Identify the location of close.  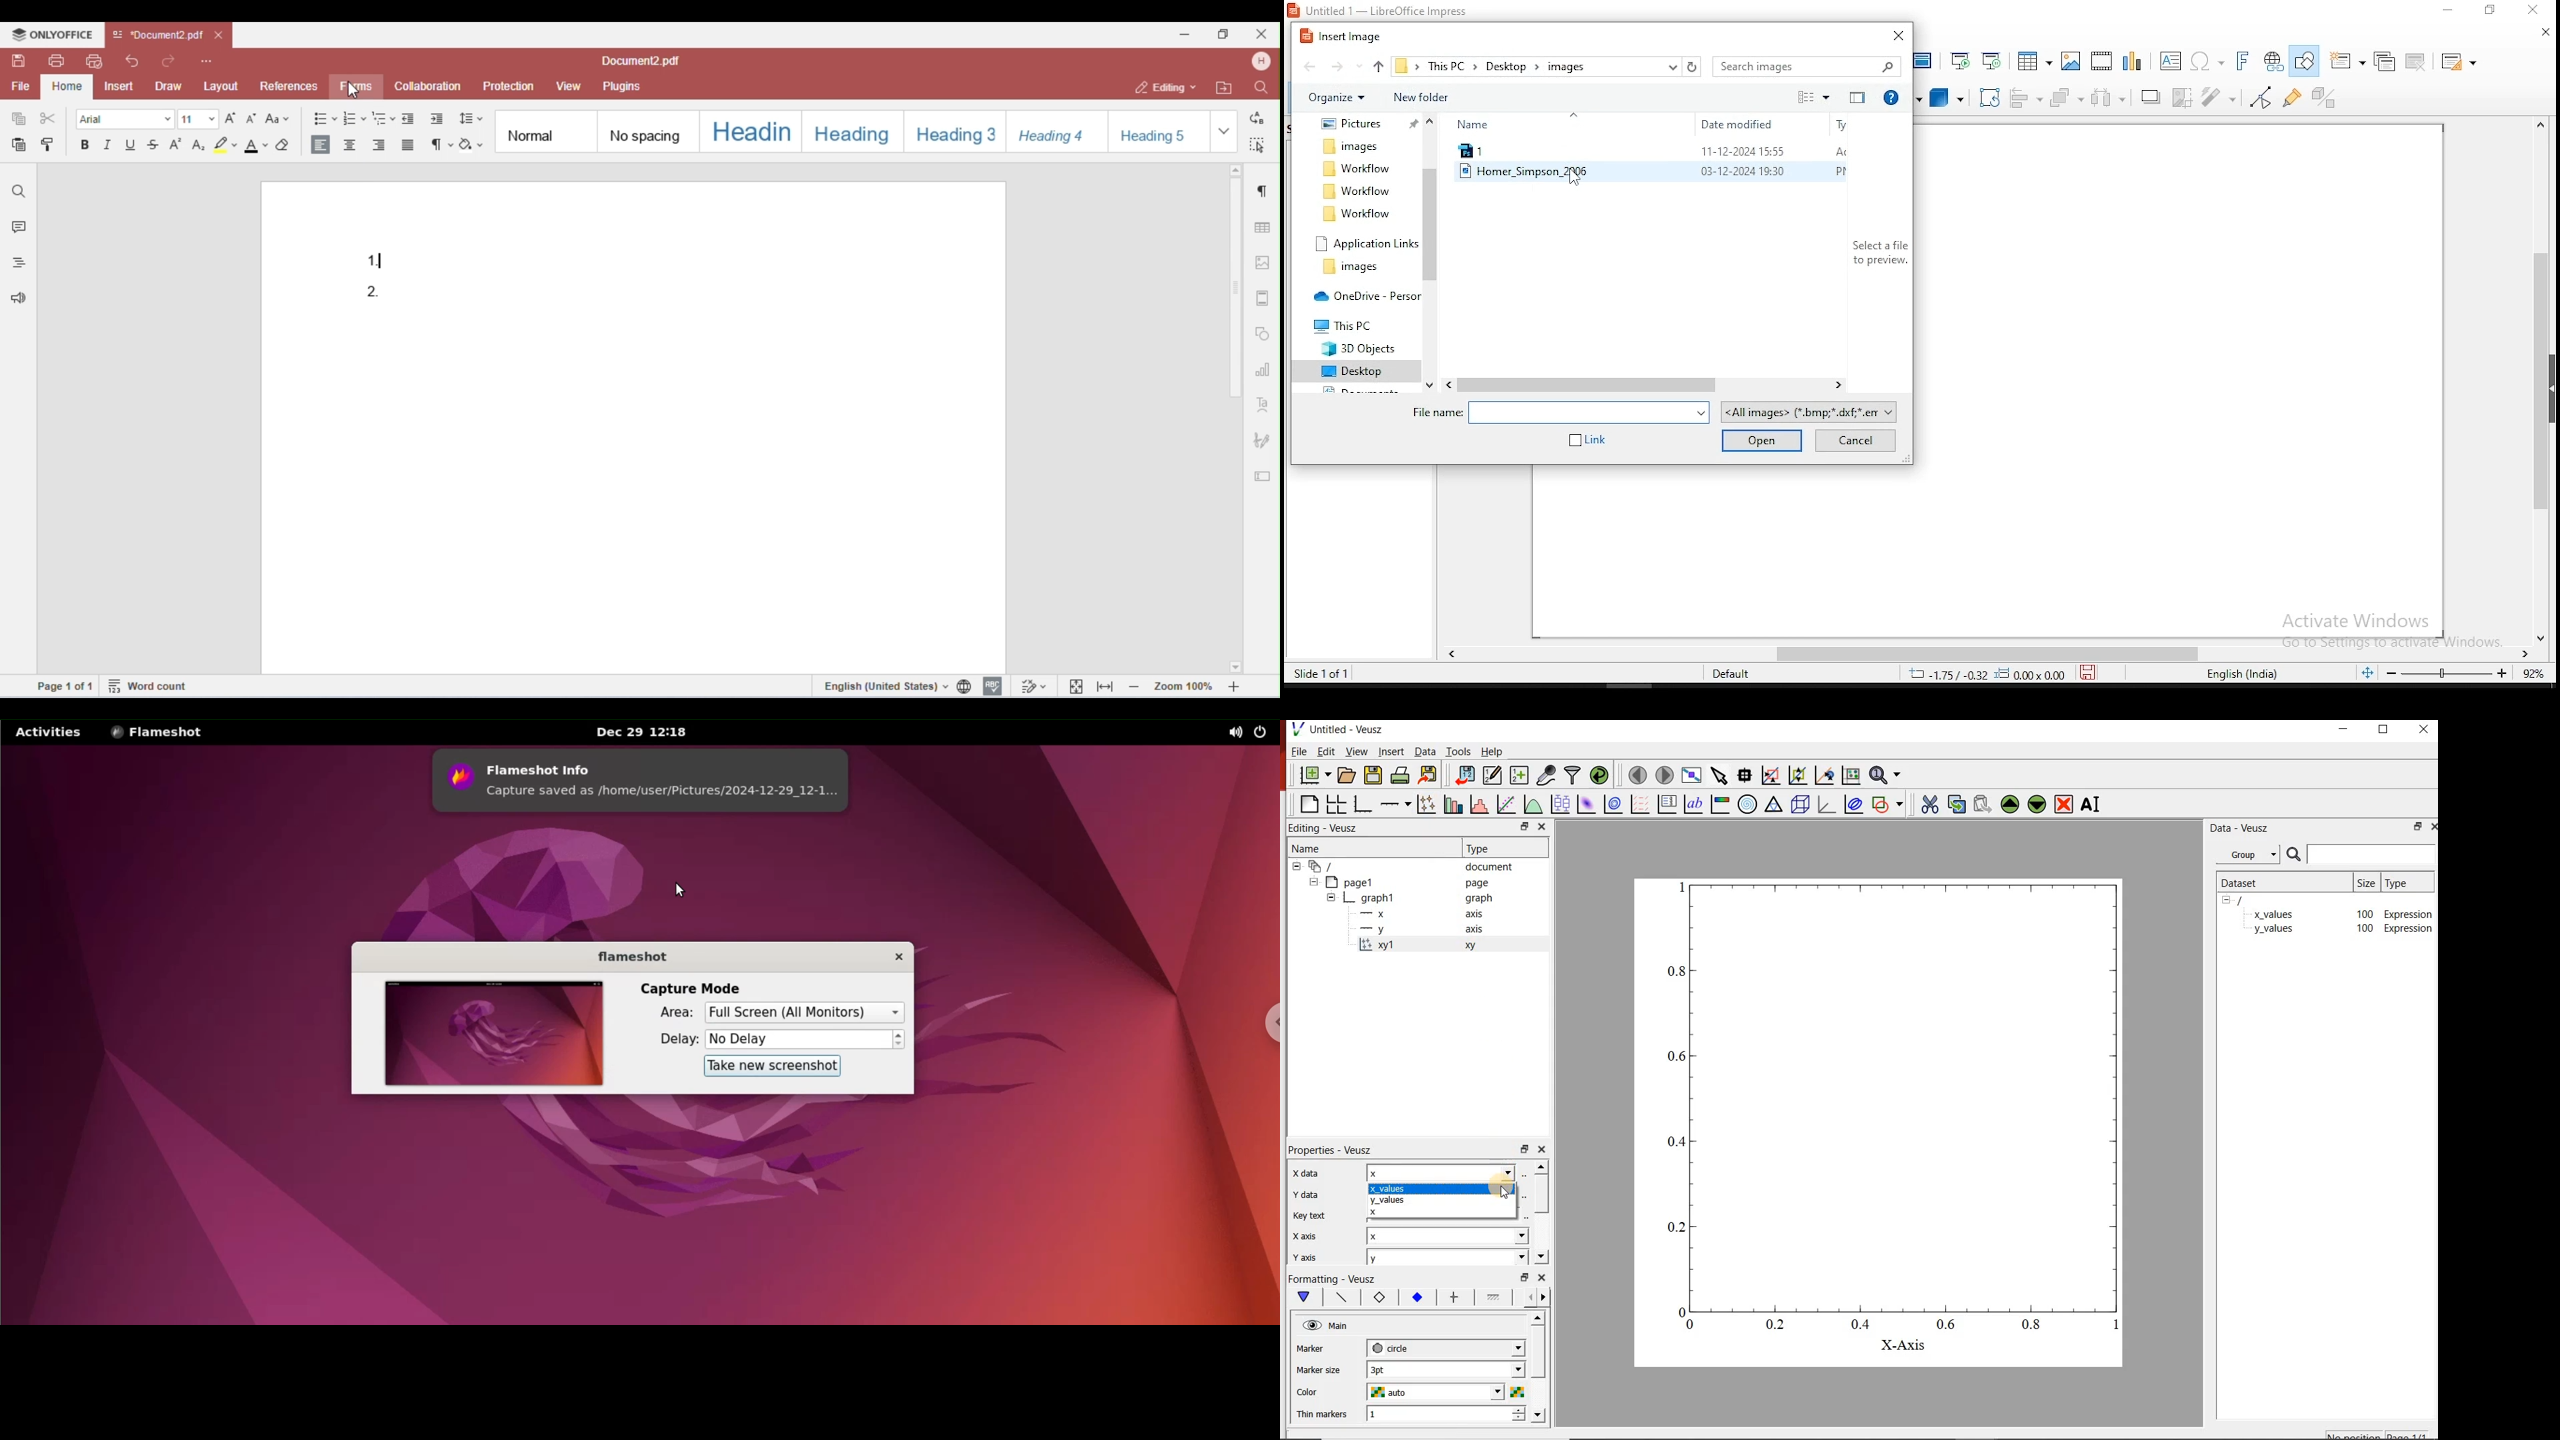
(2531, 33).